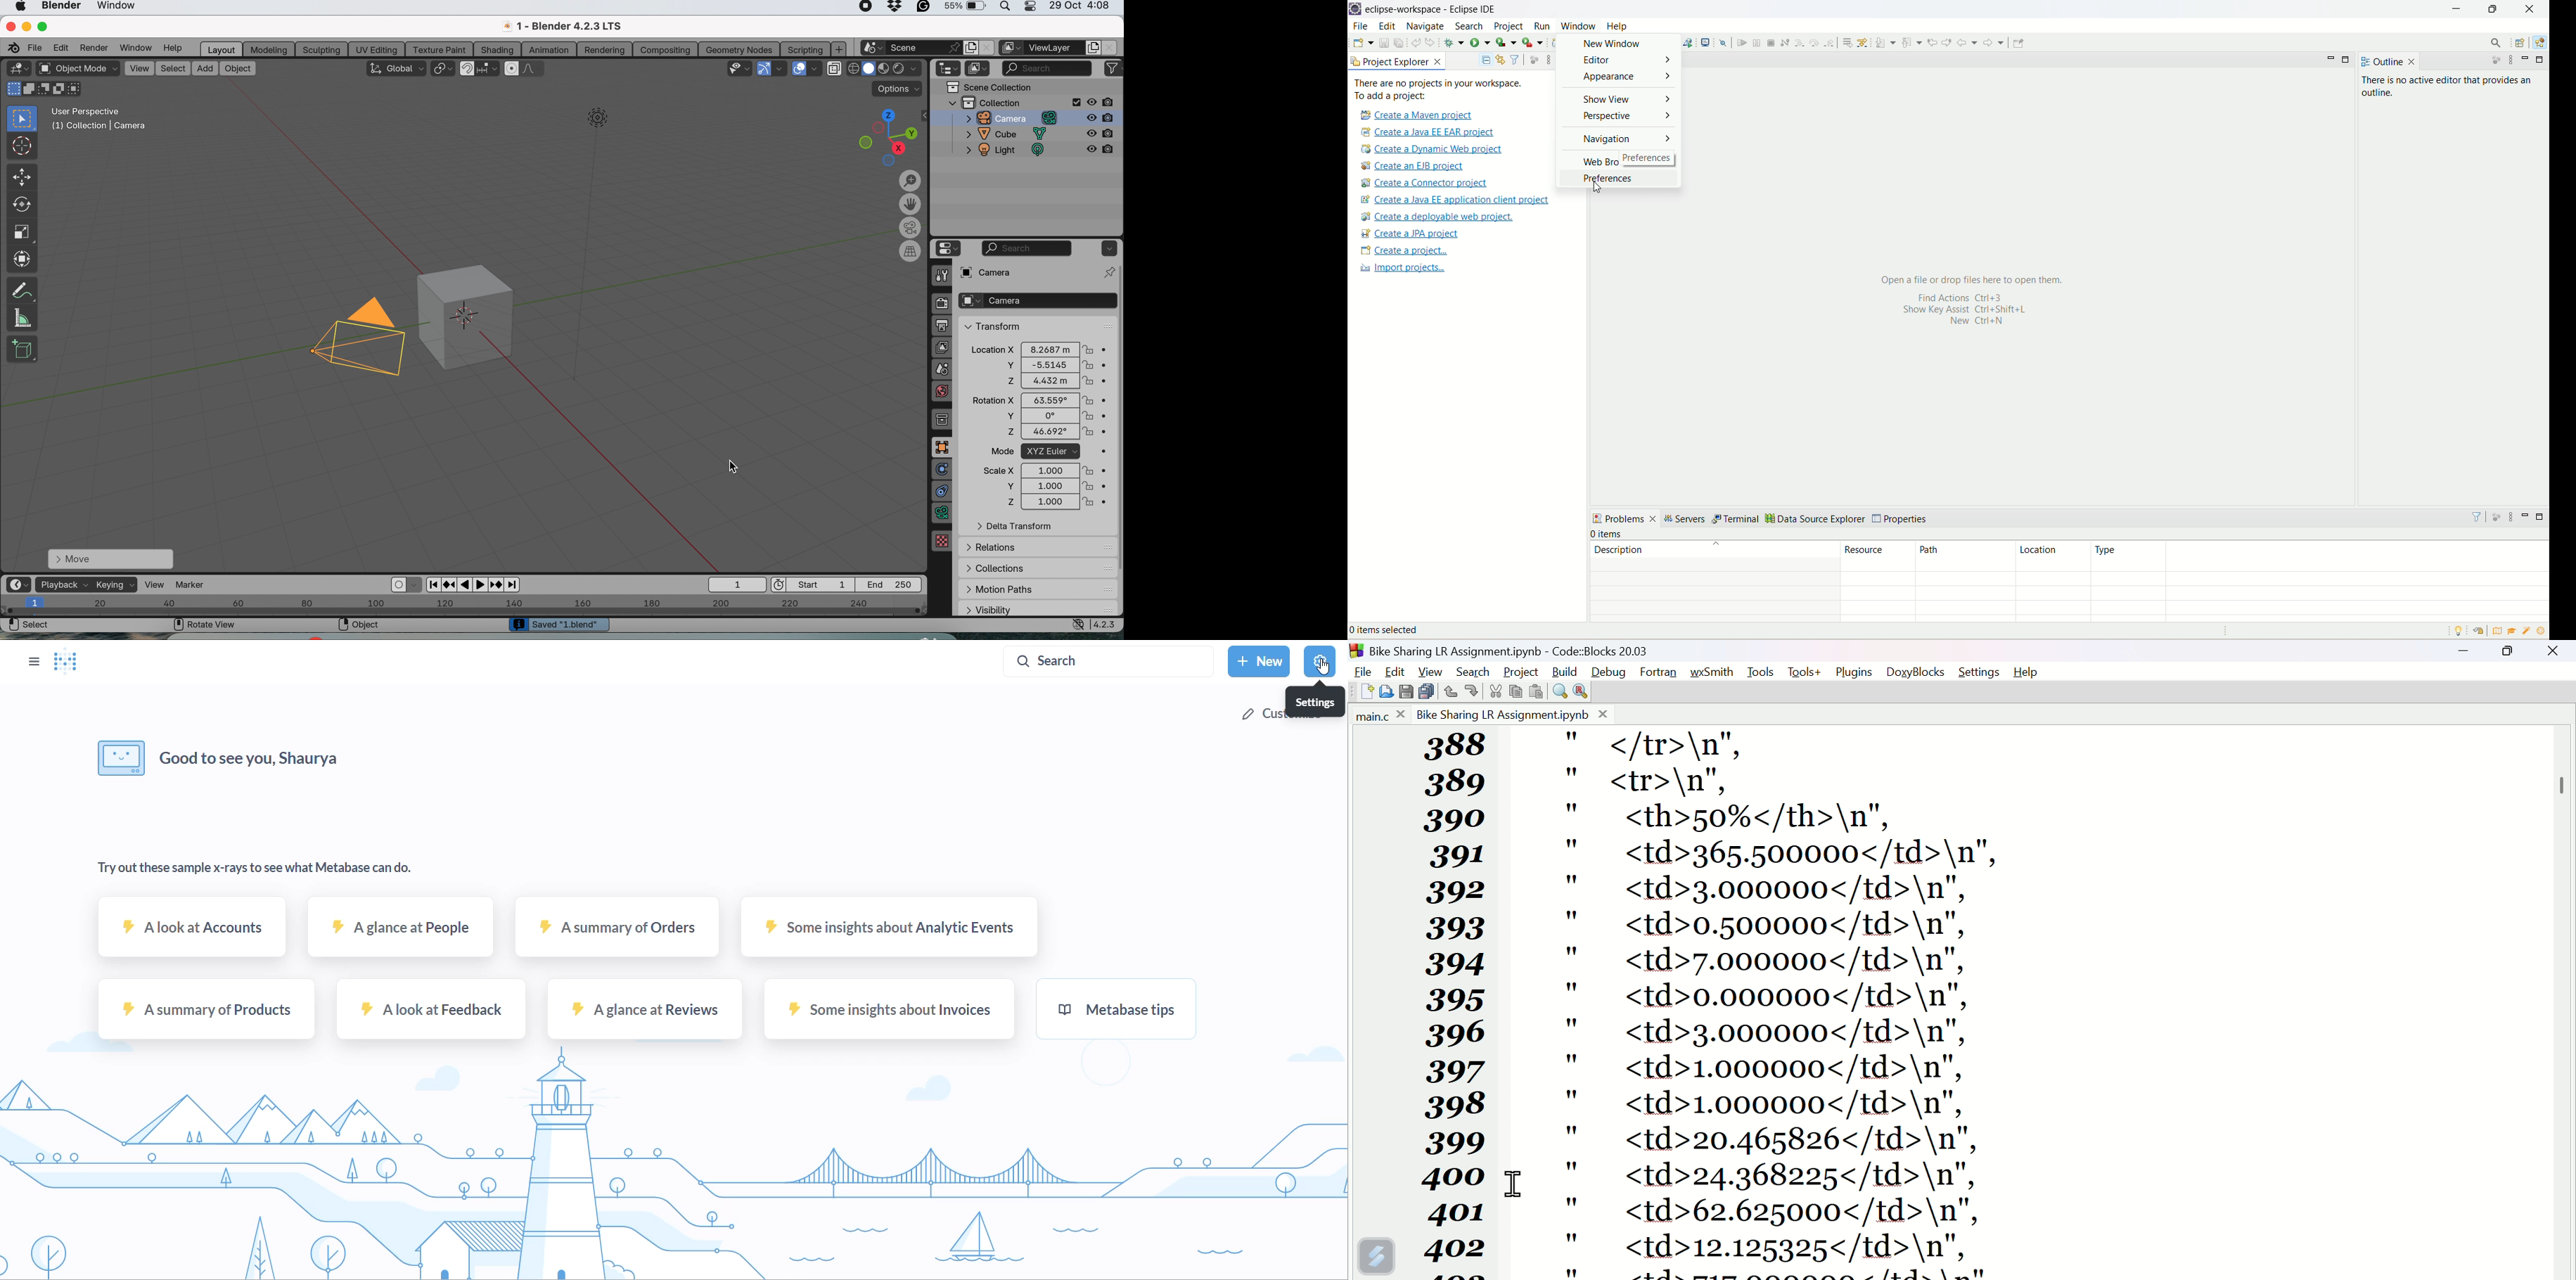 This screenshot has height=1288, width=2576. What do you see at coordinates (1426, 691) in the screenshot?
I see `Save all` at bounding box center [1426, 691].